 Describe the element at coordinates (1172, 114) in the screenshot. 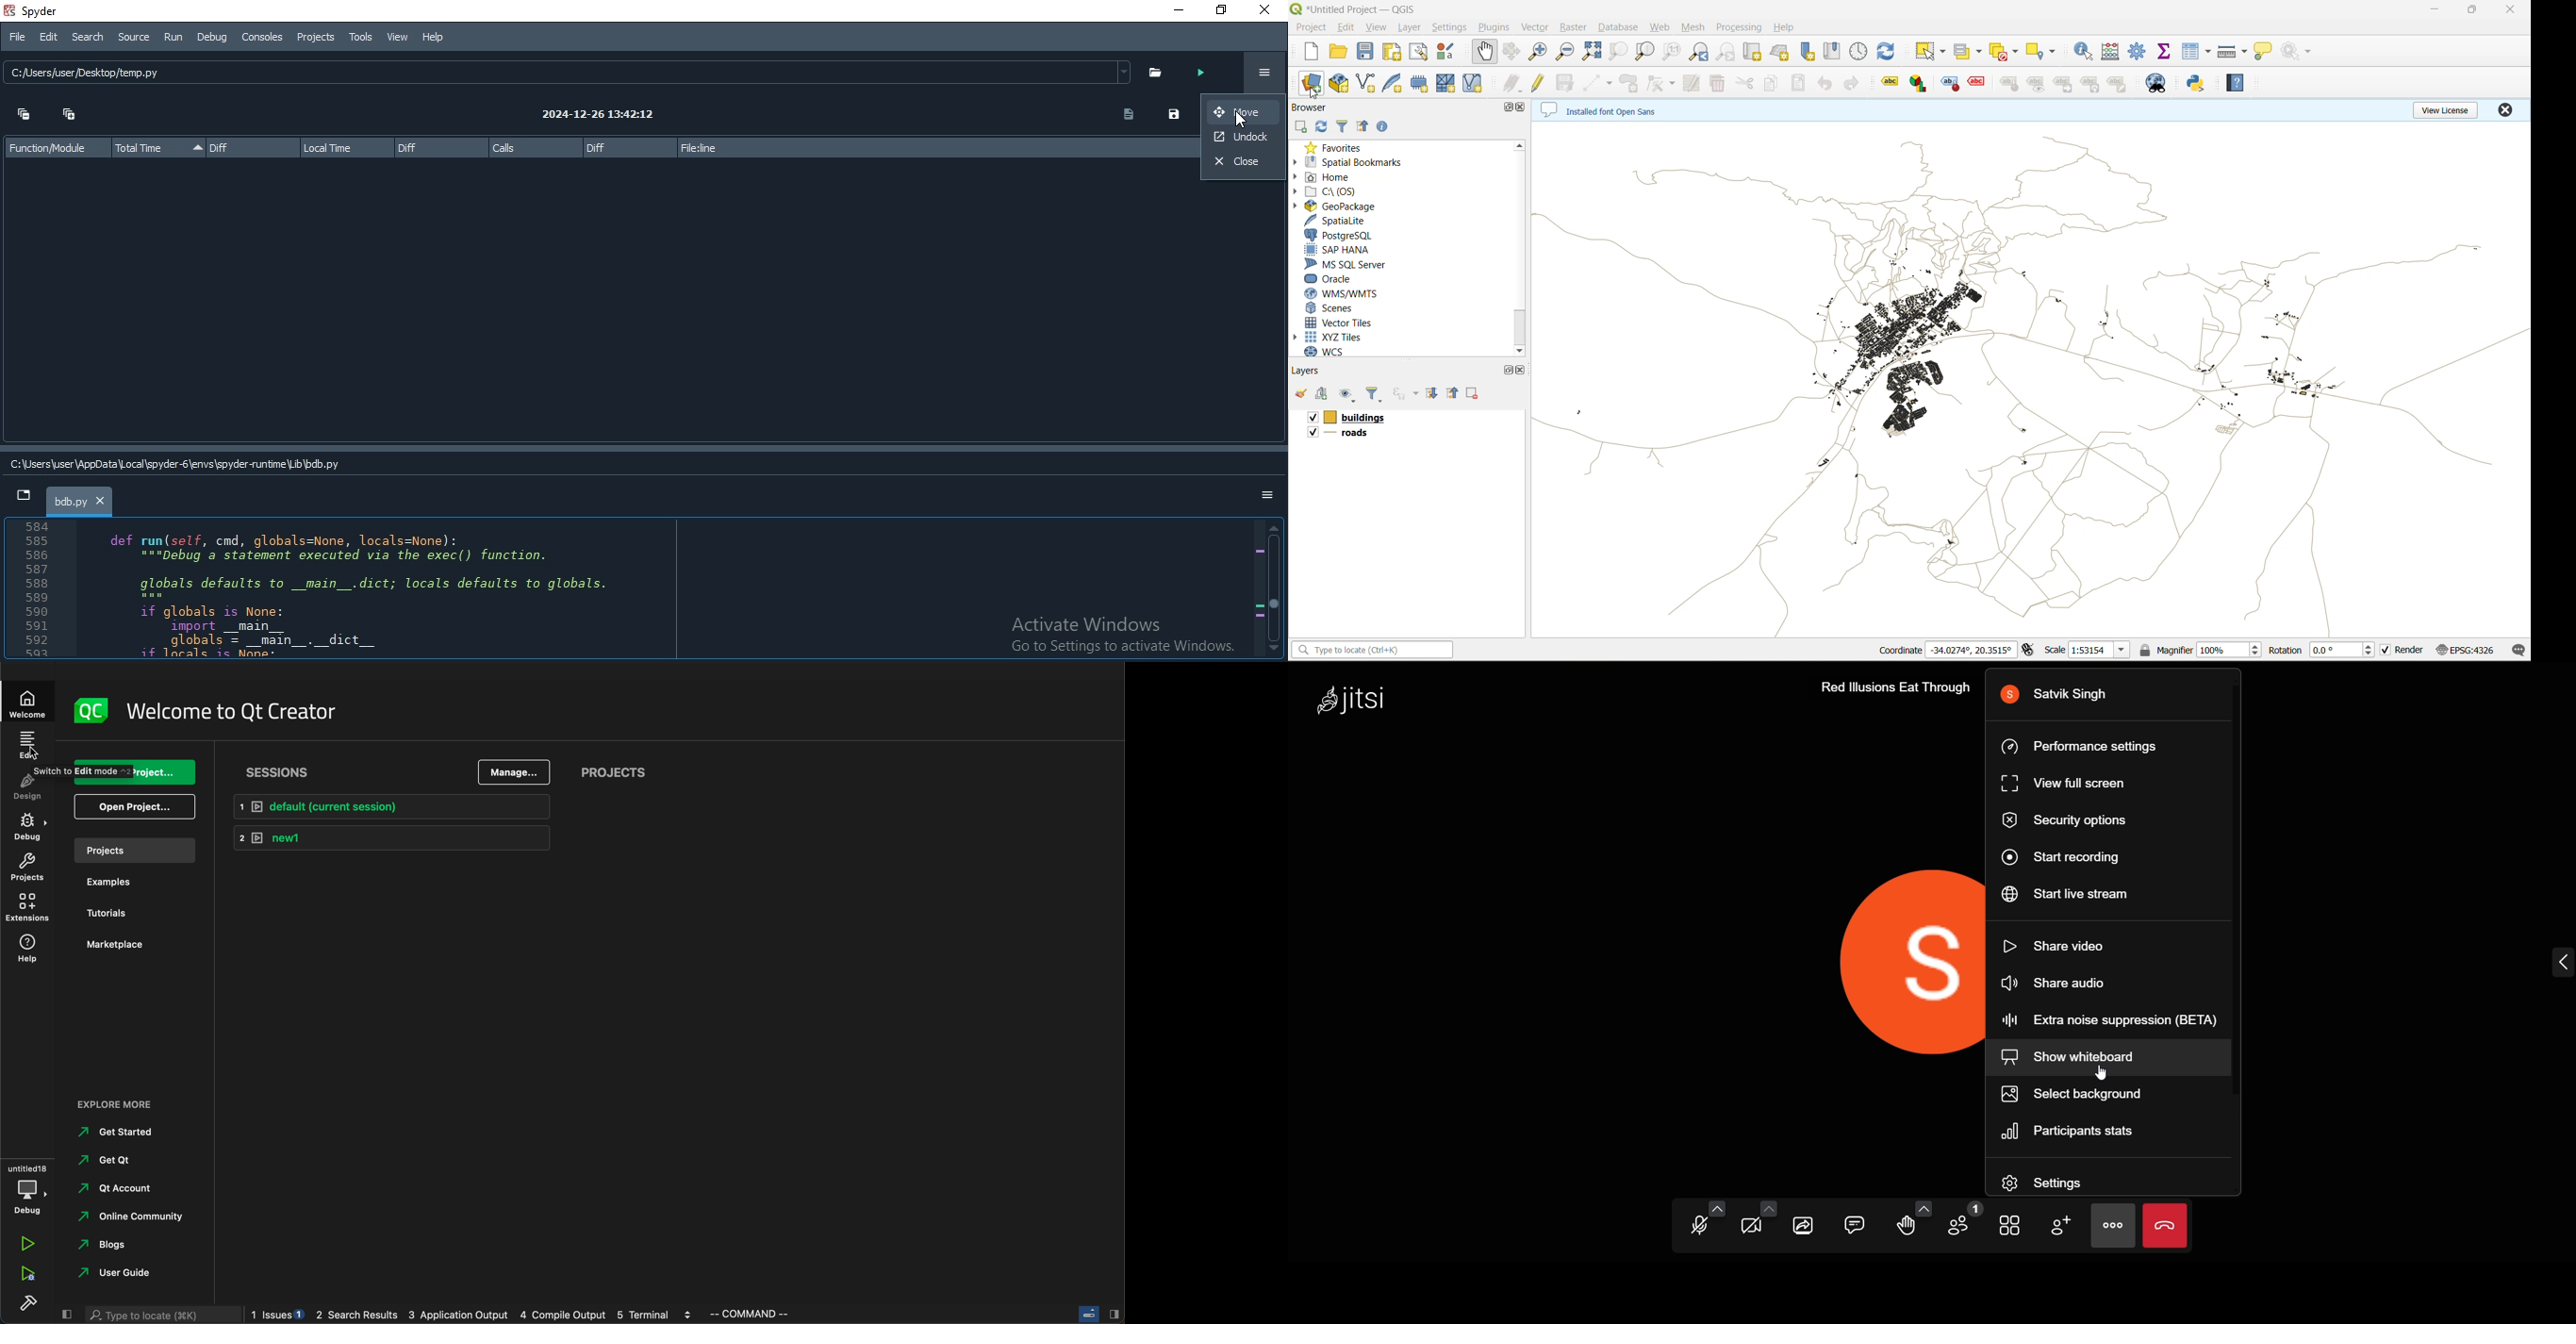

I see `save` at that location.